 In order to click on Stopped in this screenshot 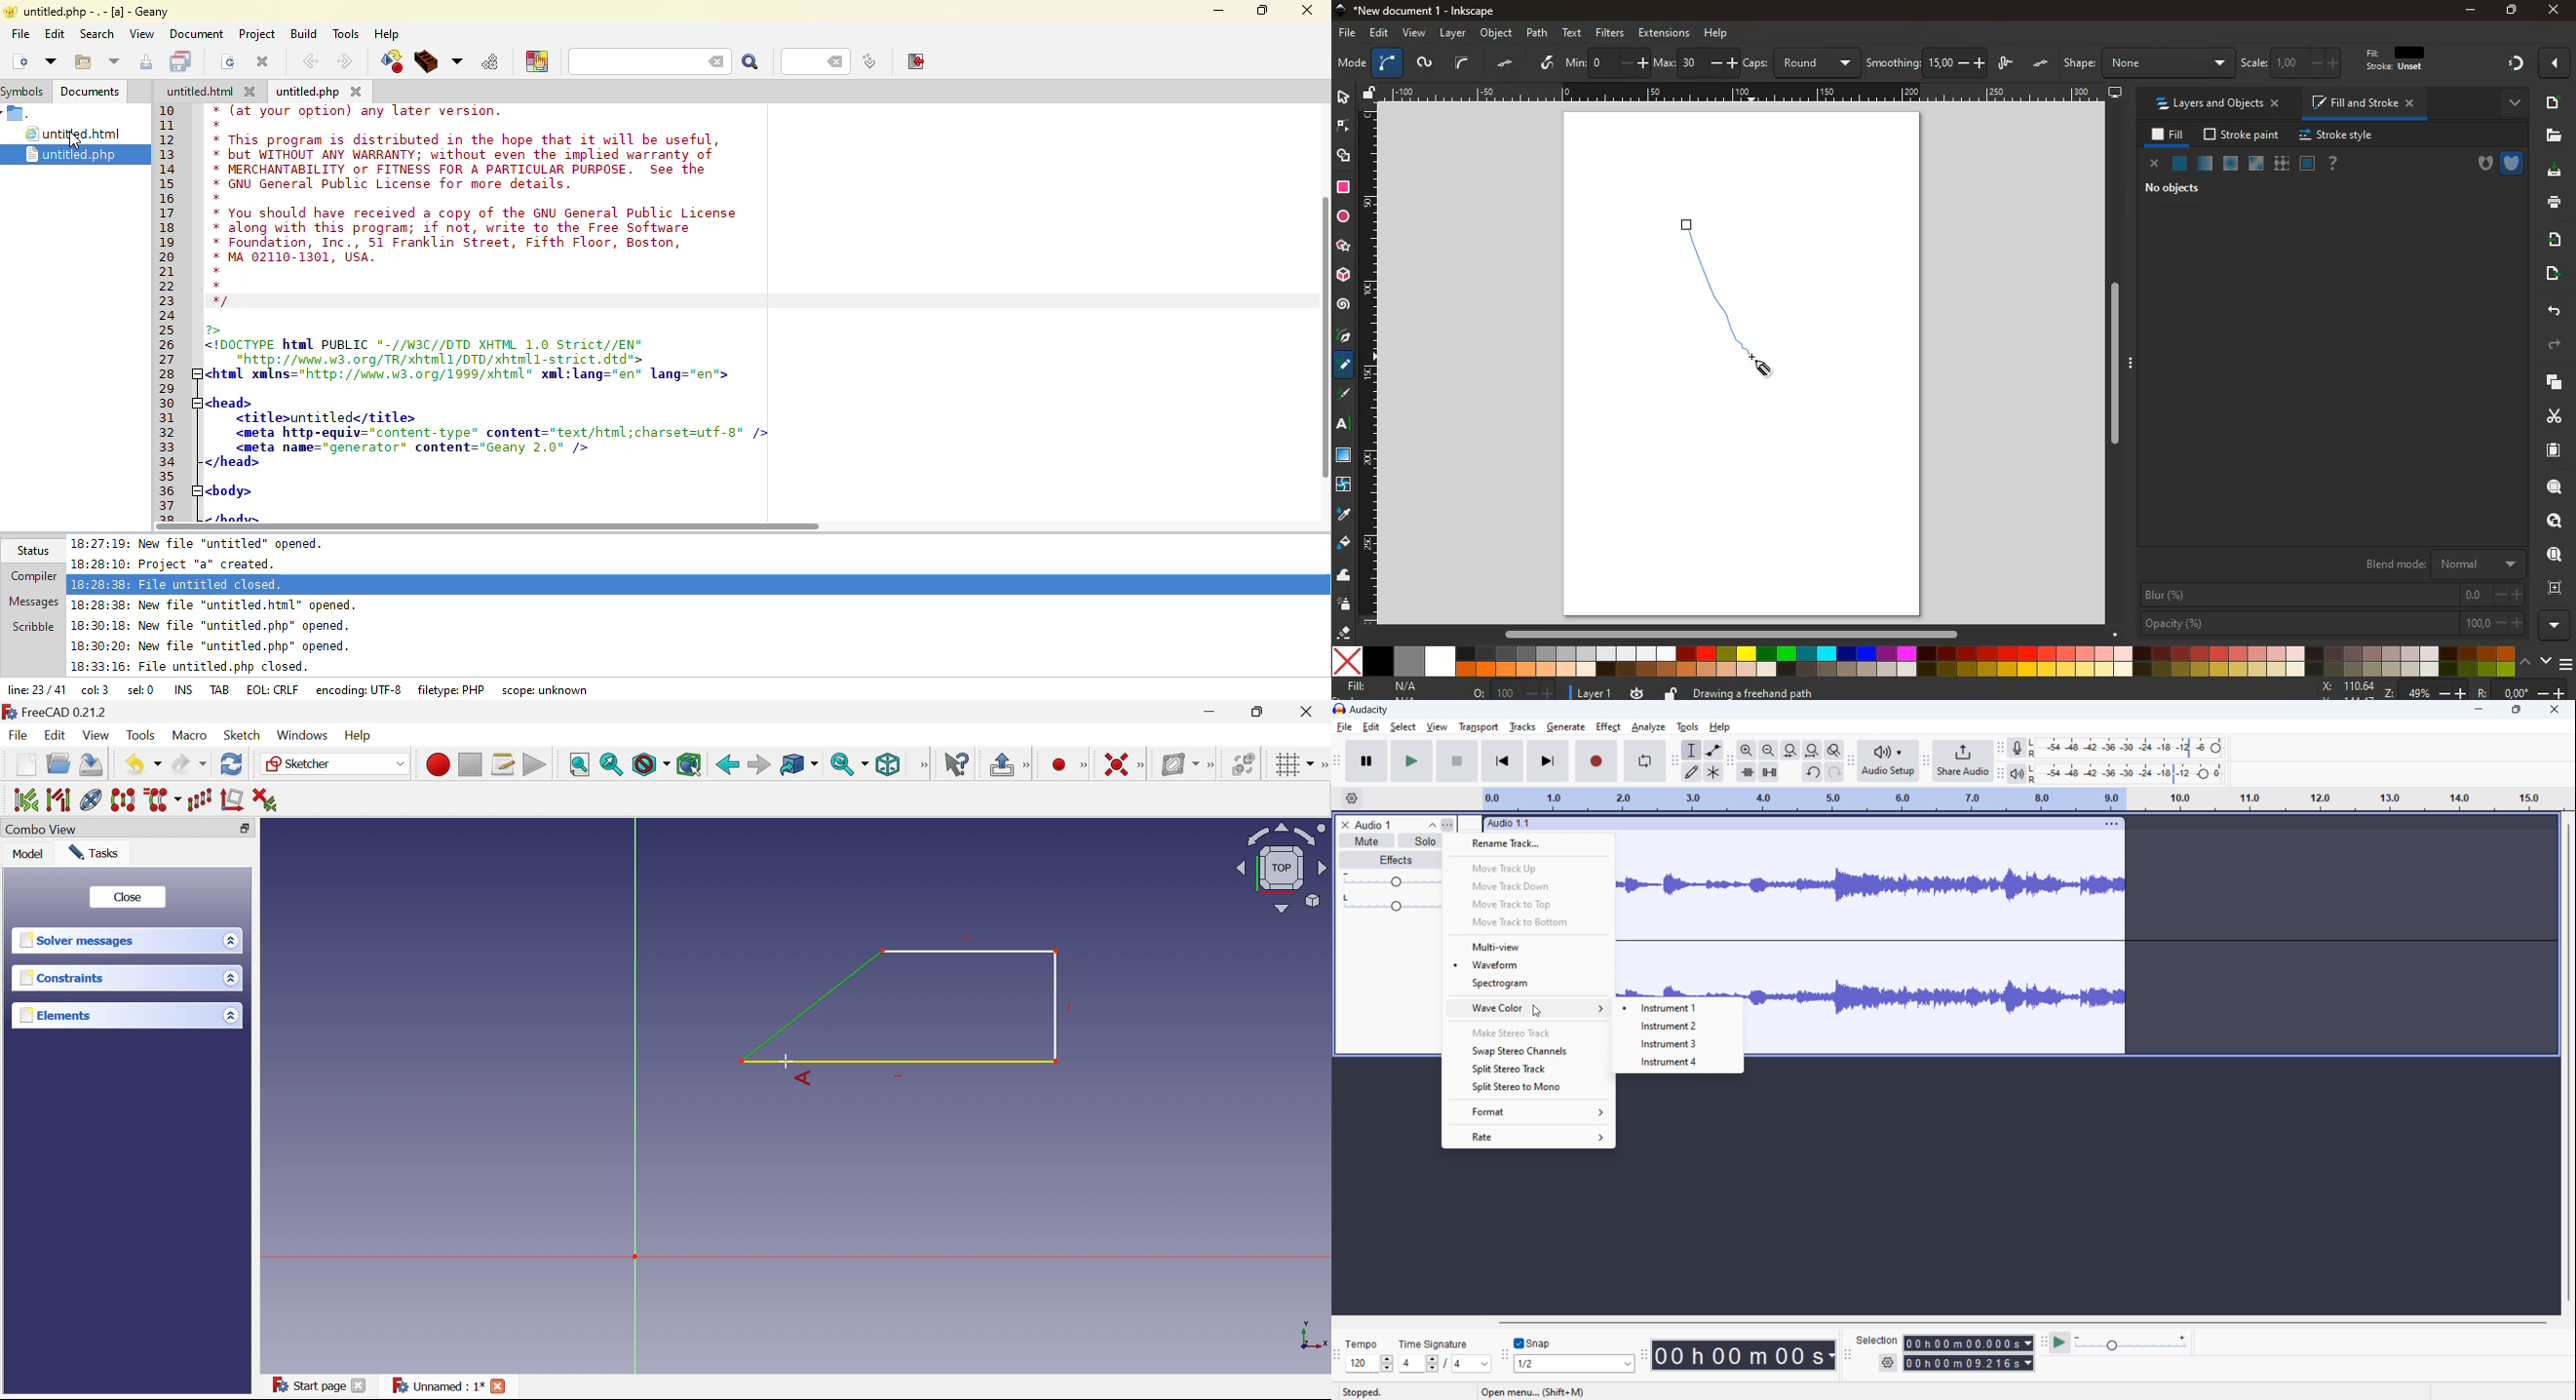, I will do `click(1362, 1392)`.